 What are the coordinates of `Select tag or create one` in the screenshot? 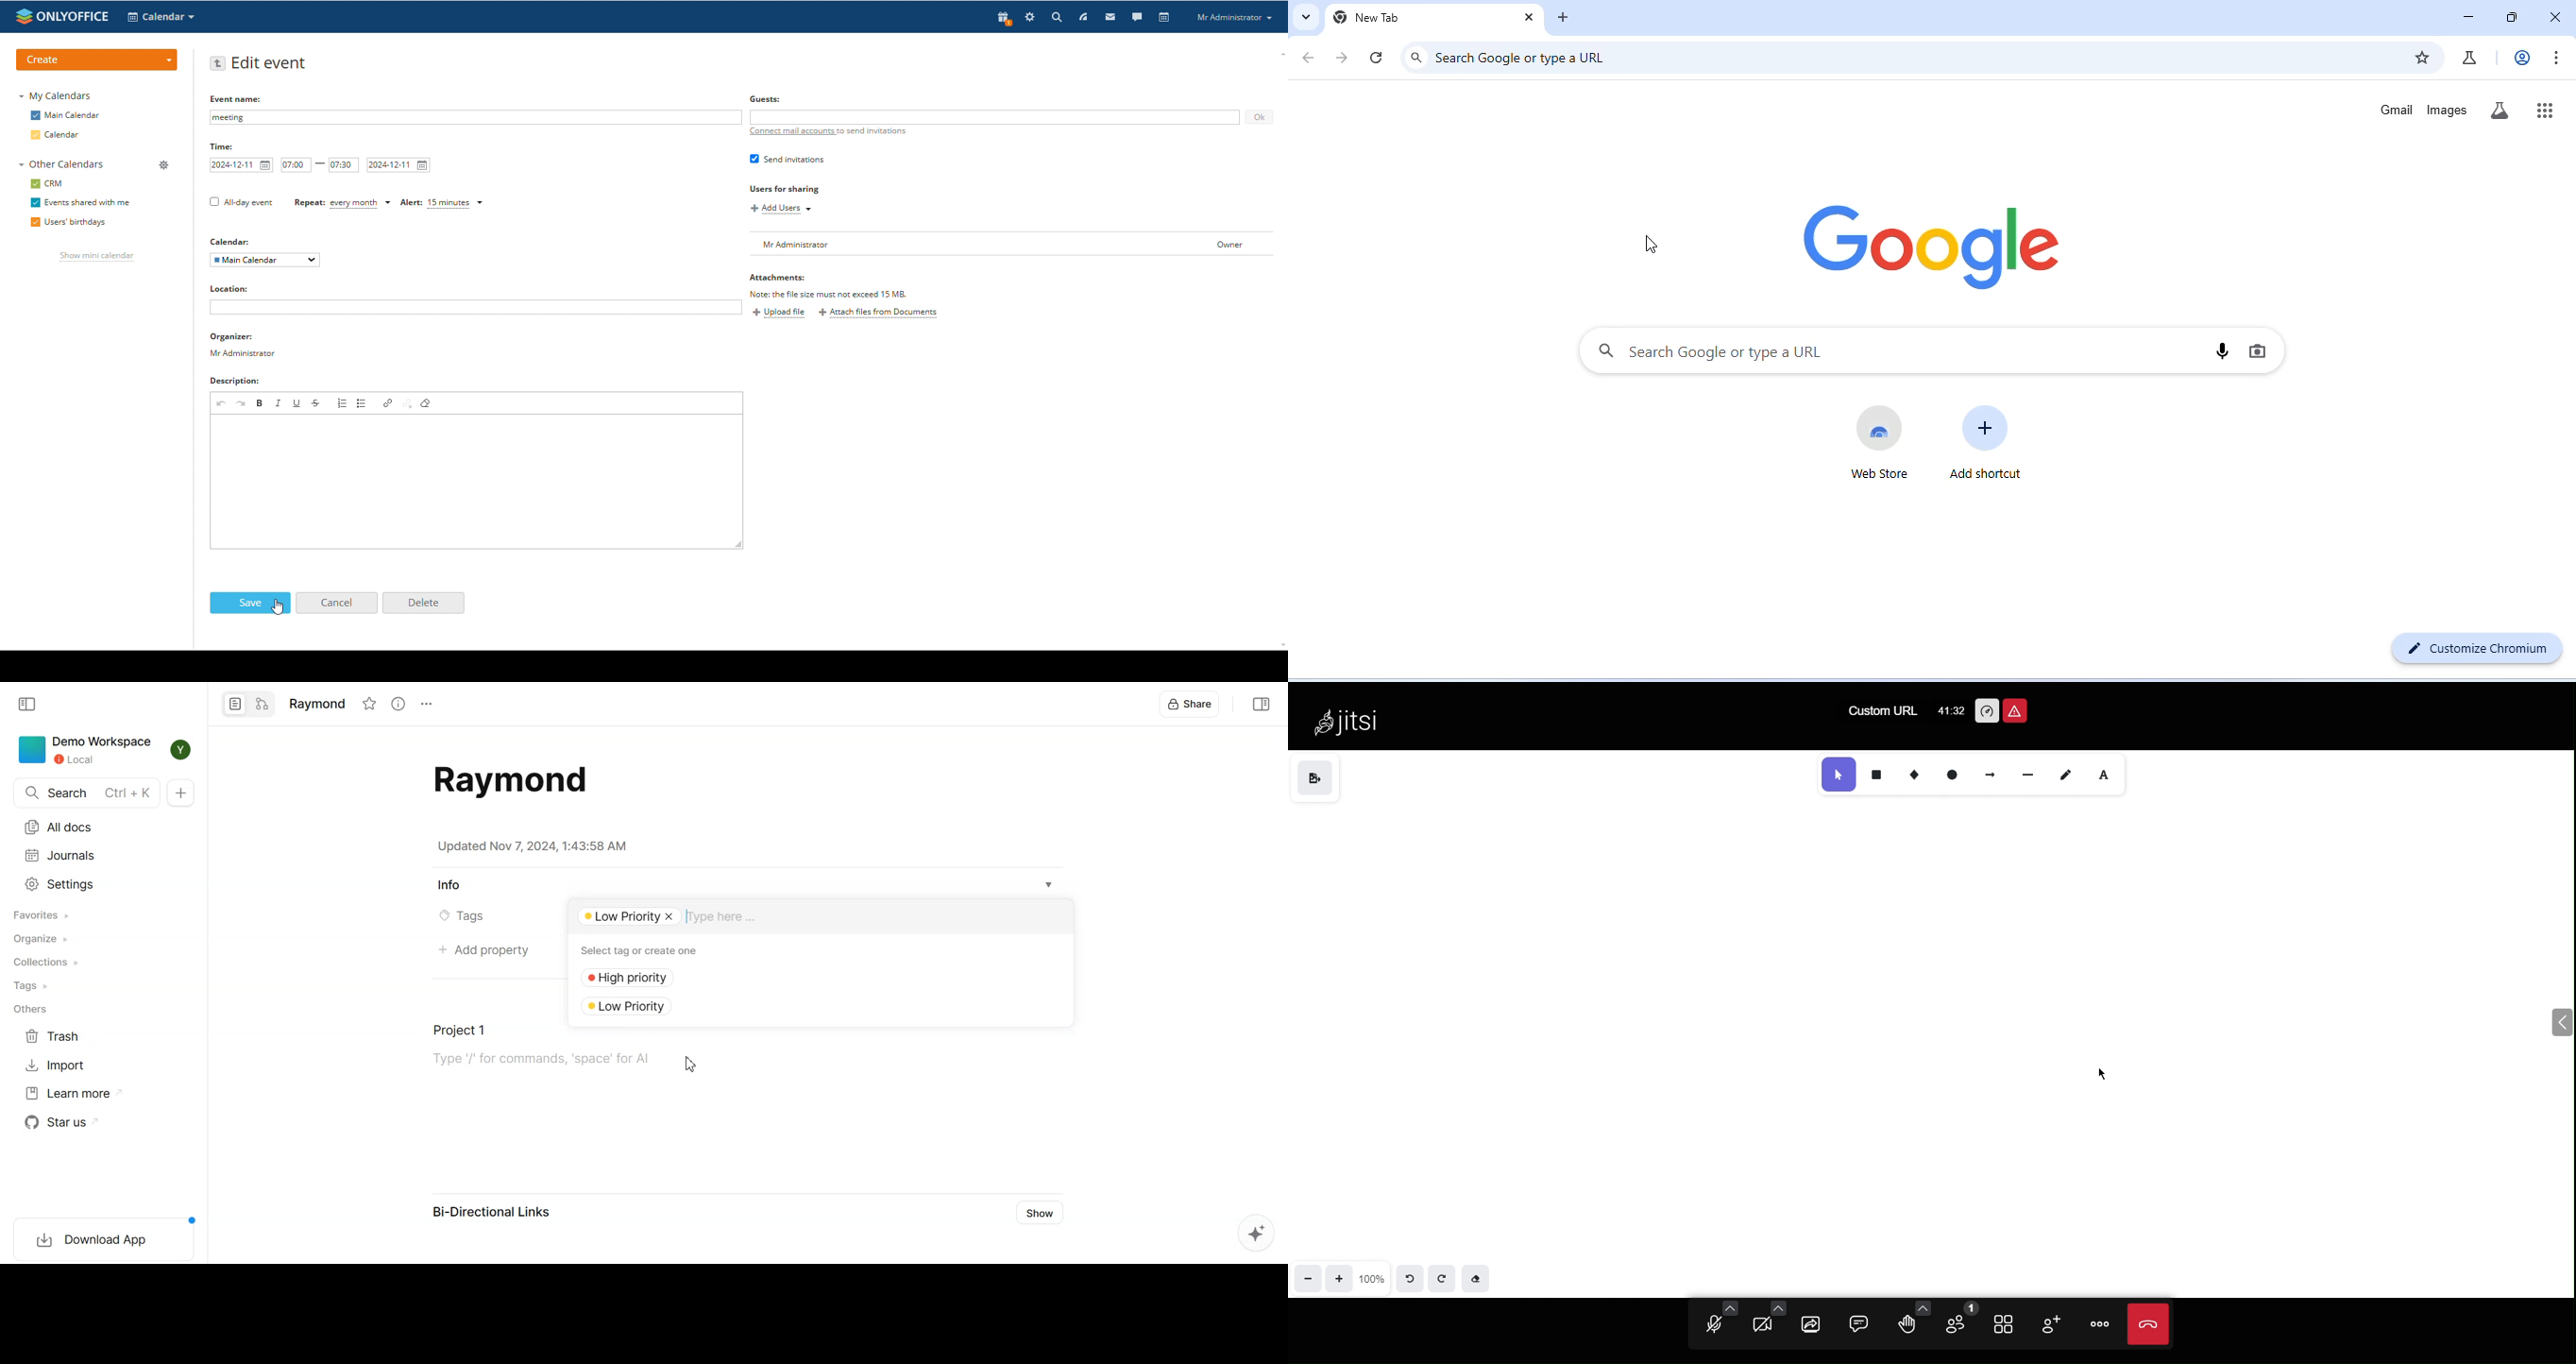 It's located at (643, 950).